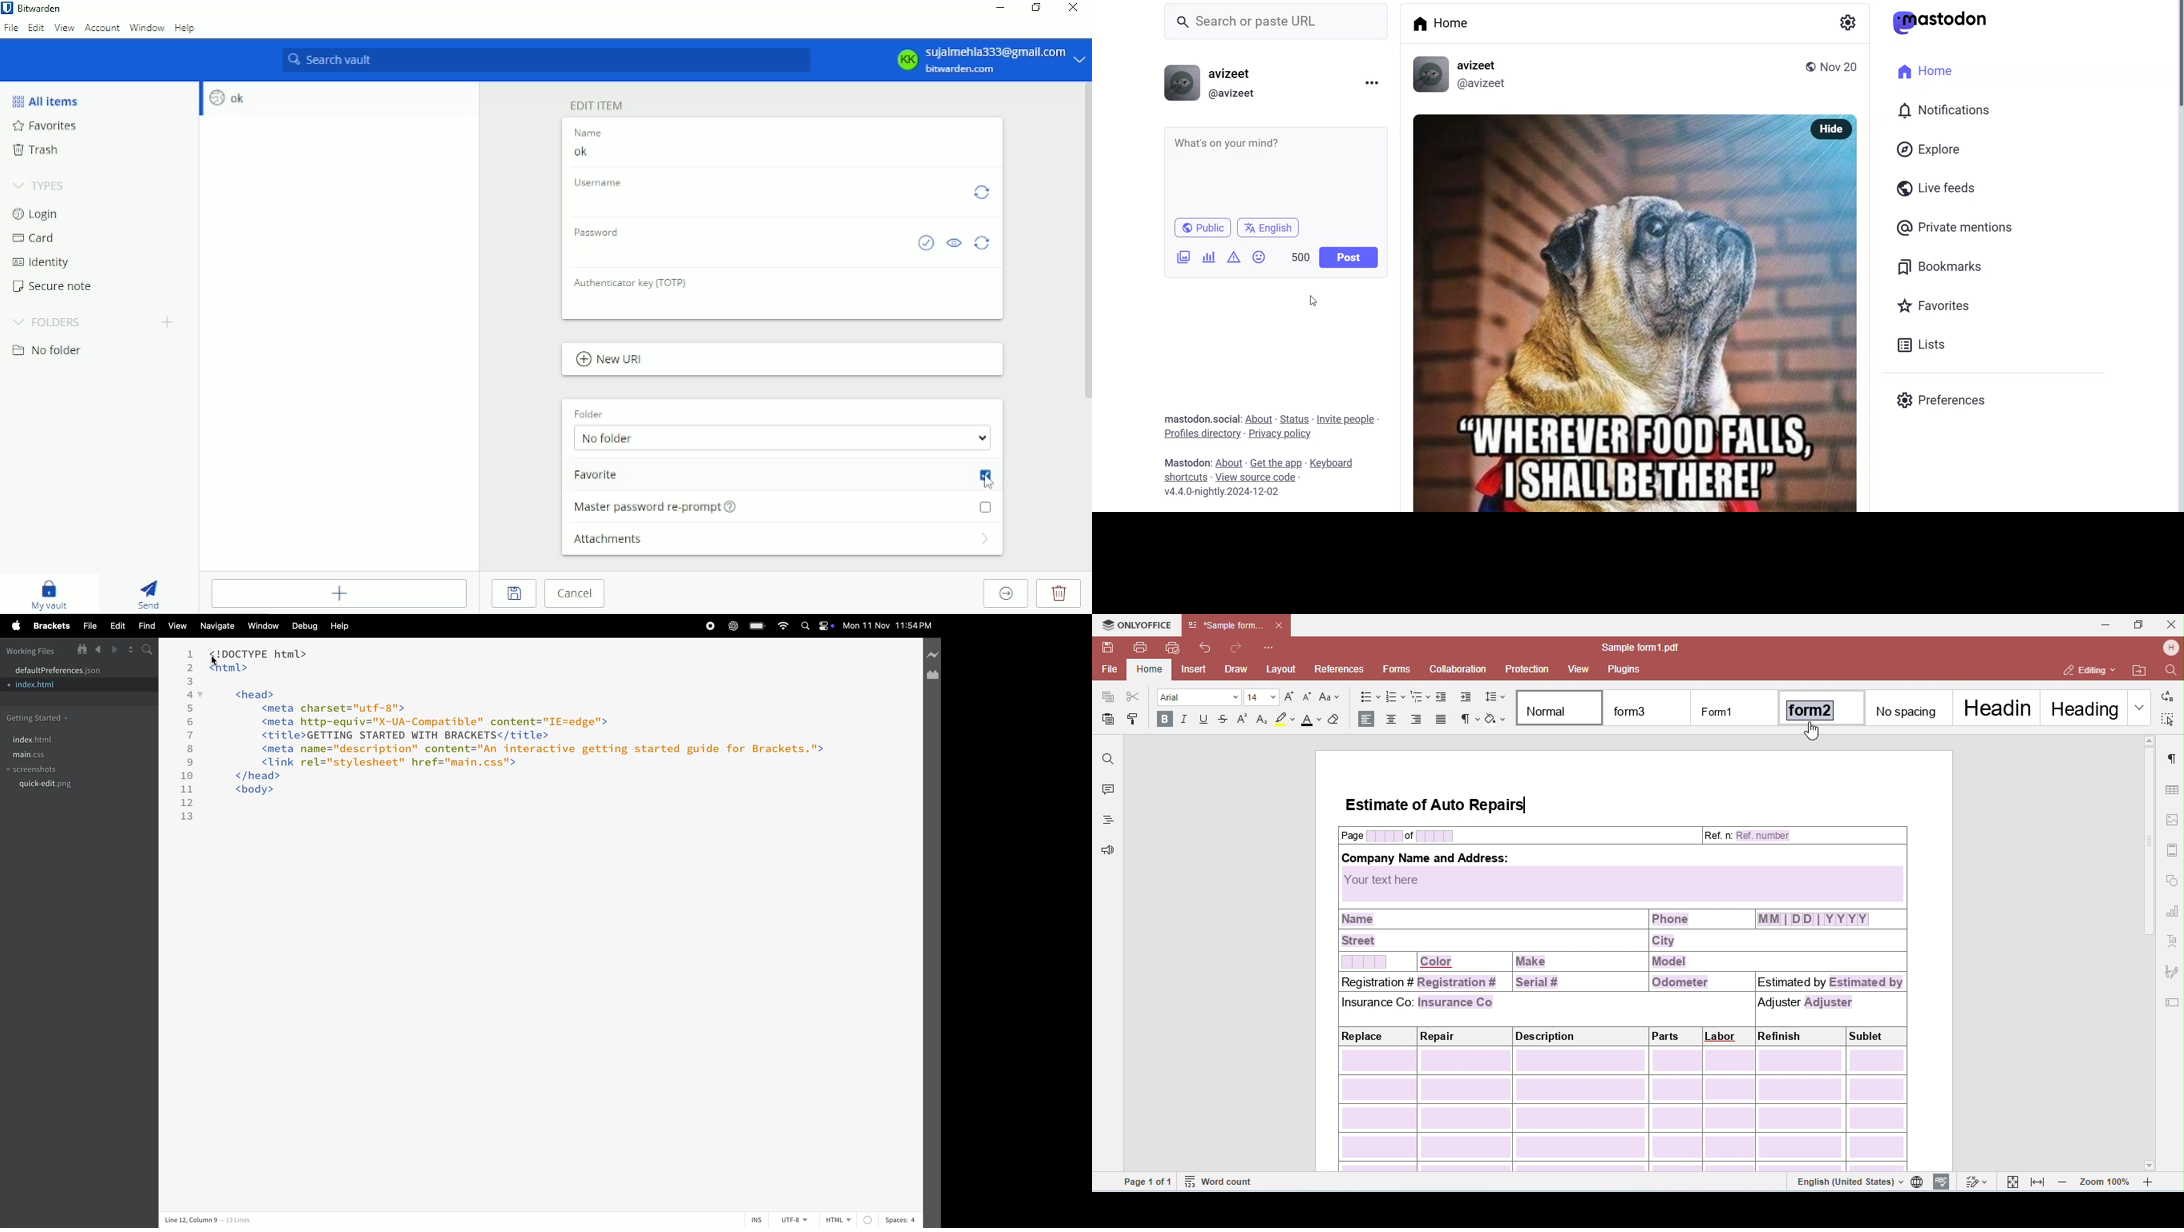  I want to click on Master password re-prompt, so click(785, 509).